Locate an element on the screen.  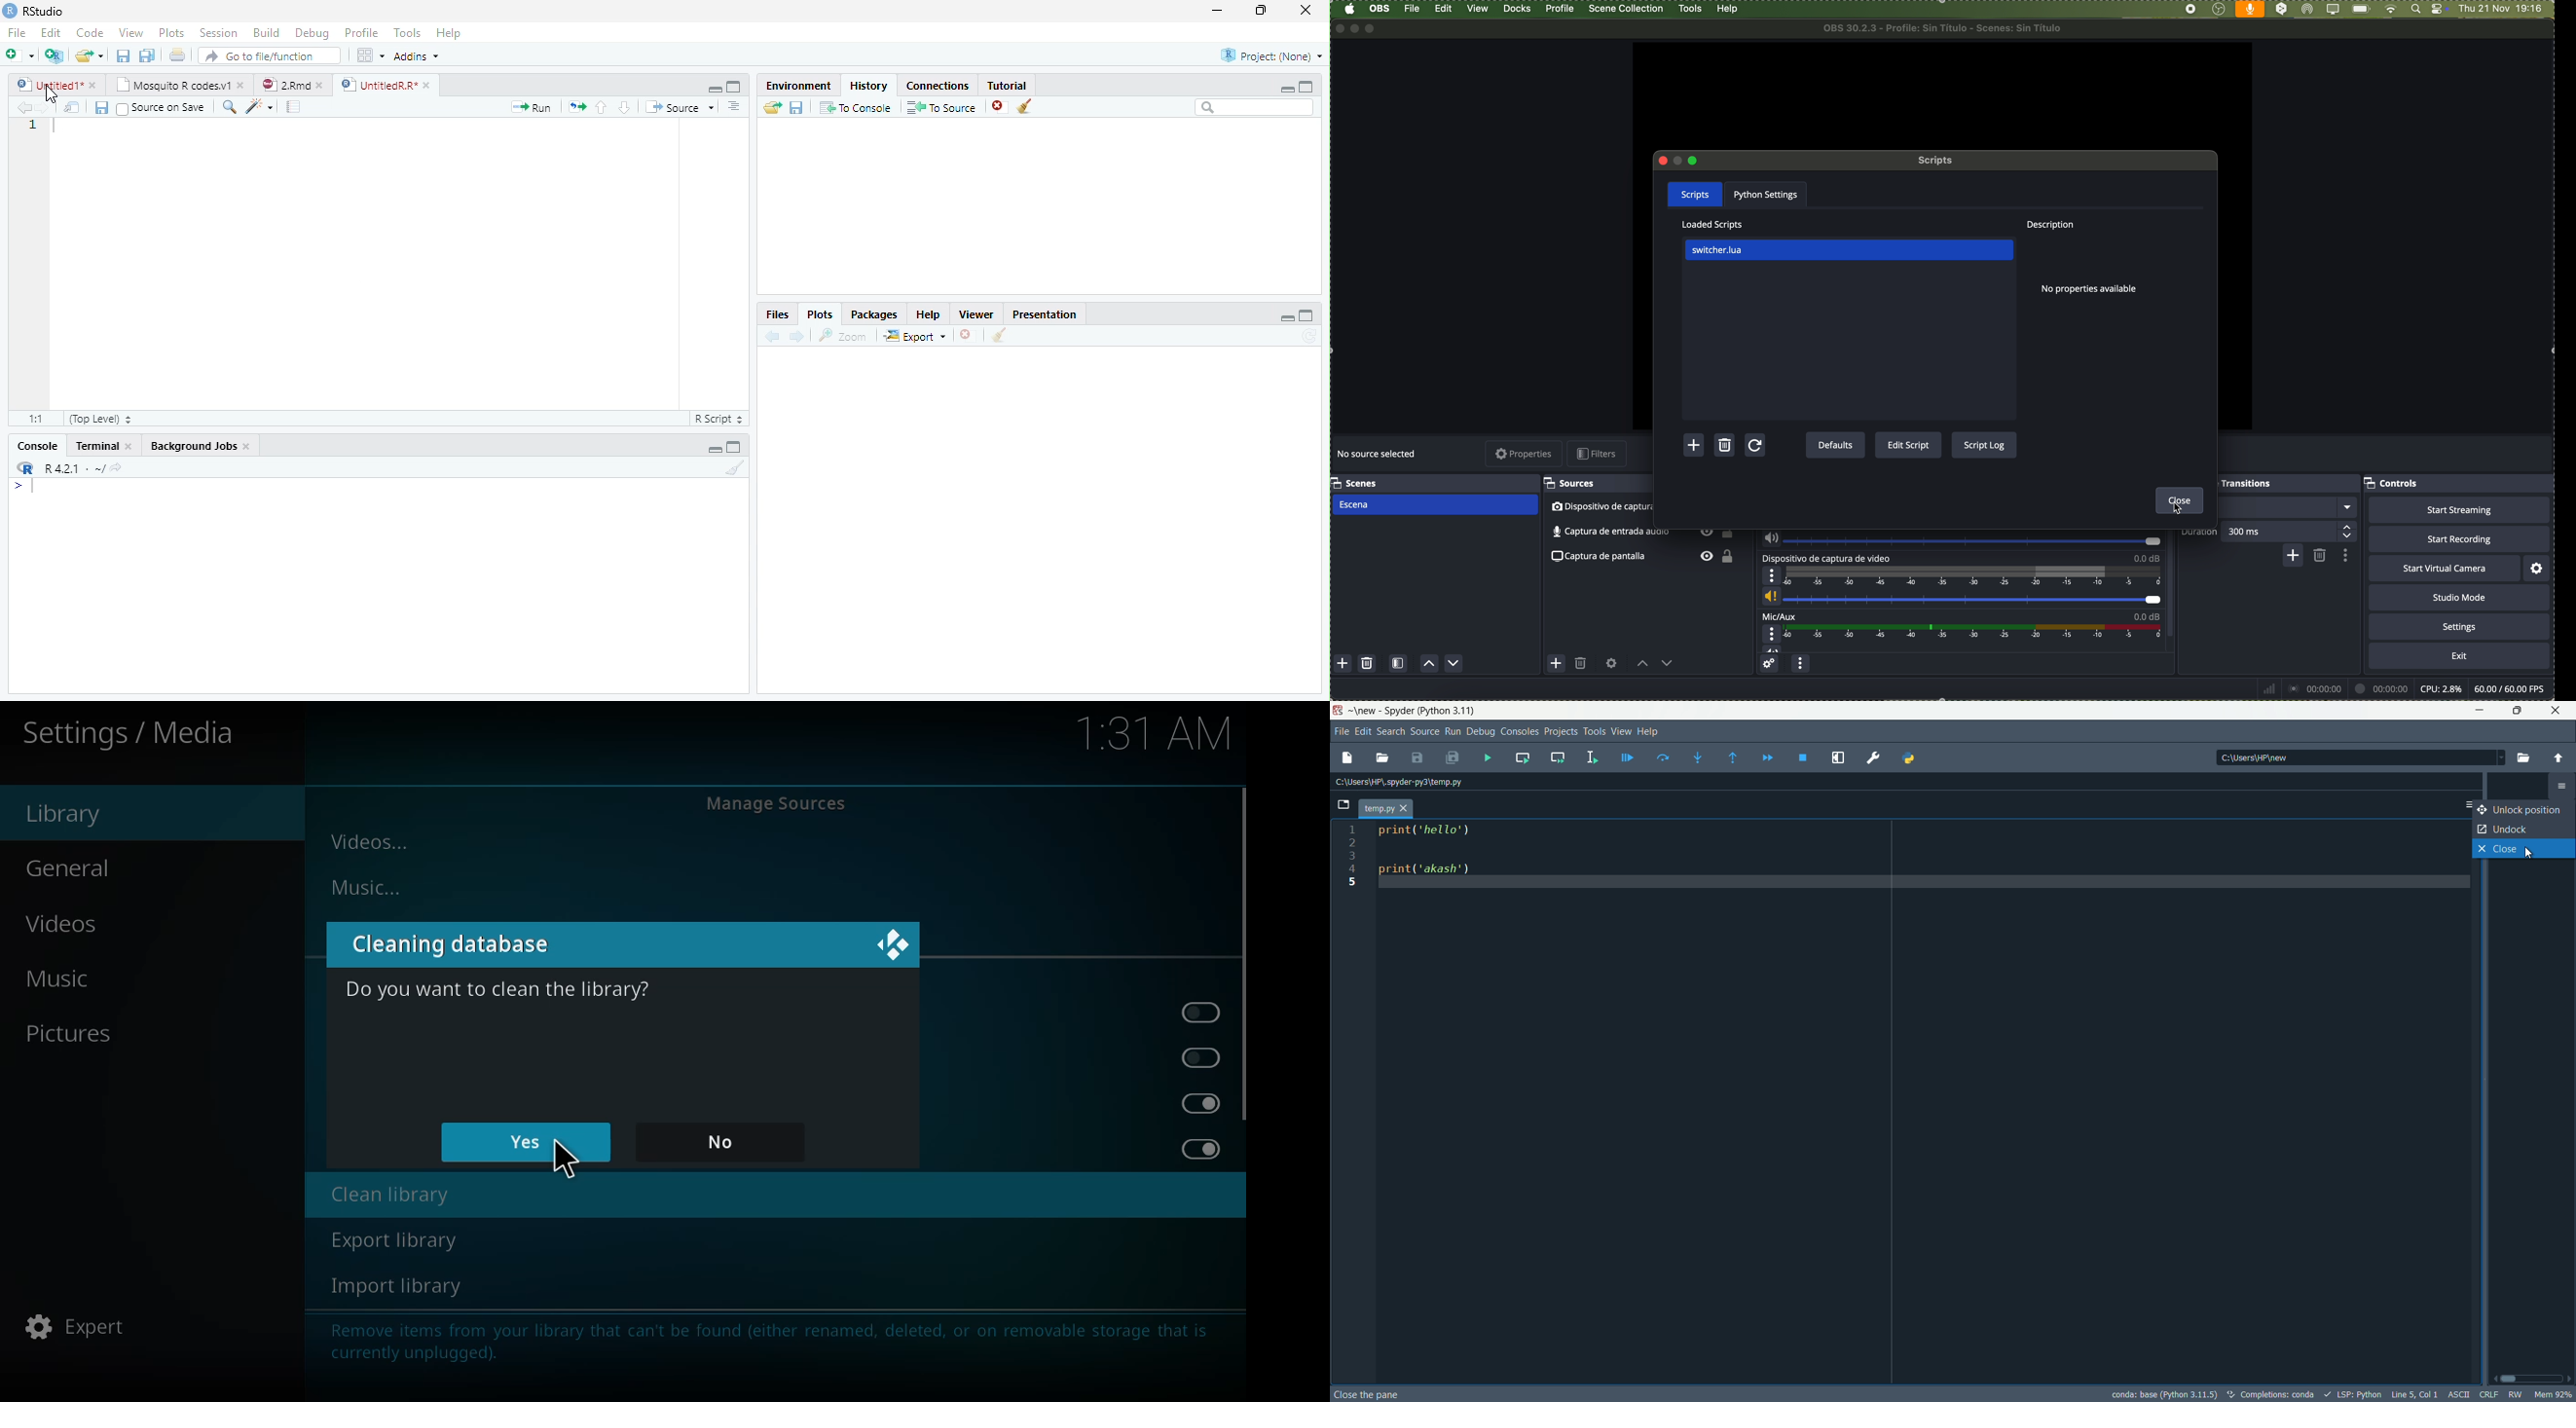
close is located at coordinates (891, 947).